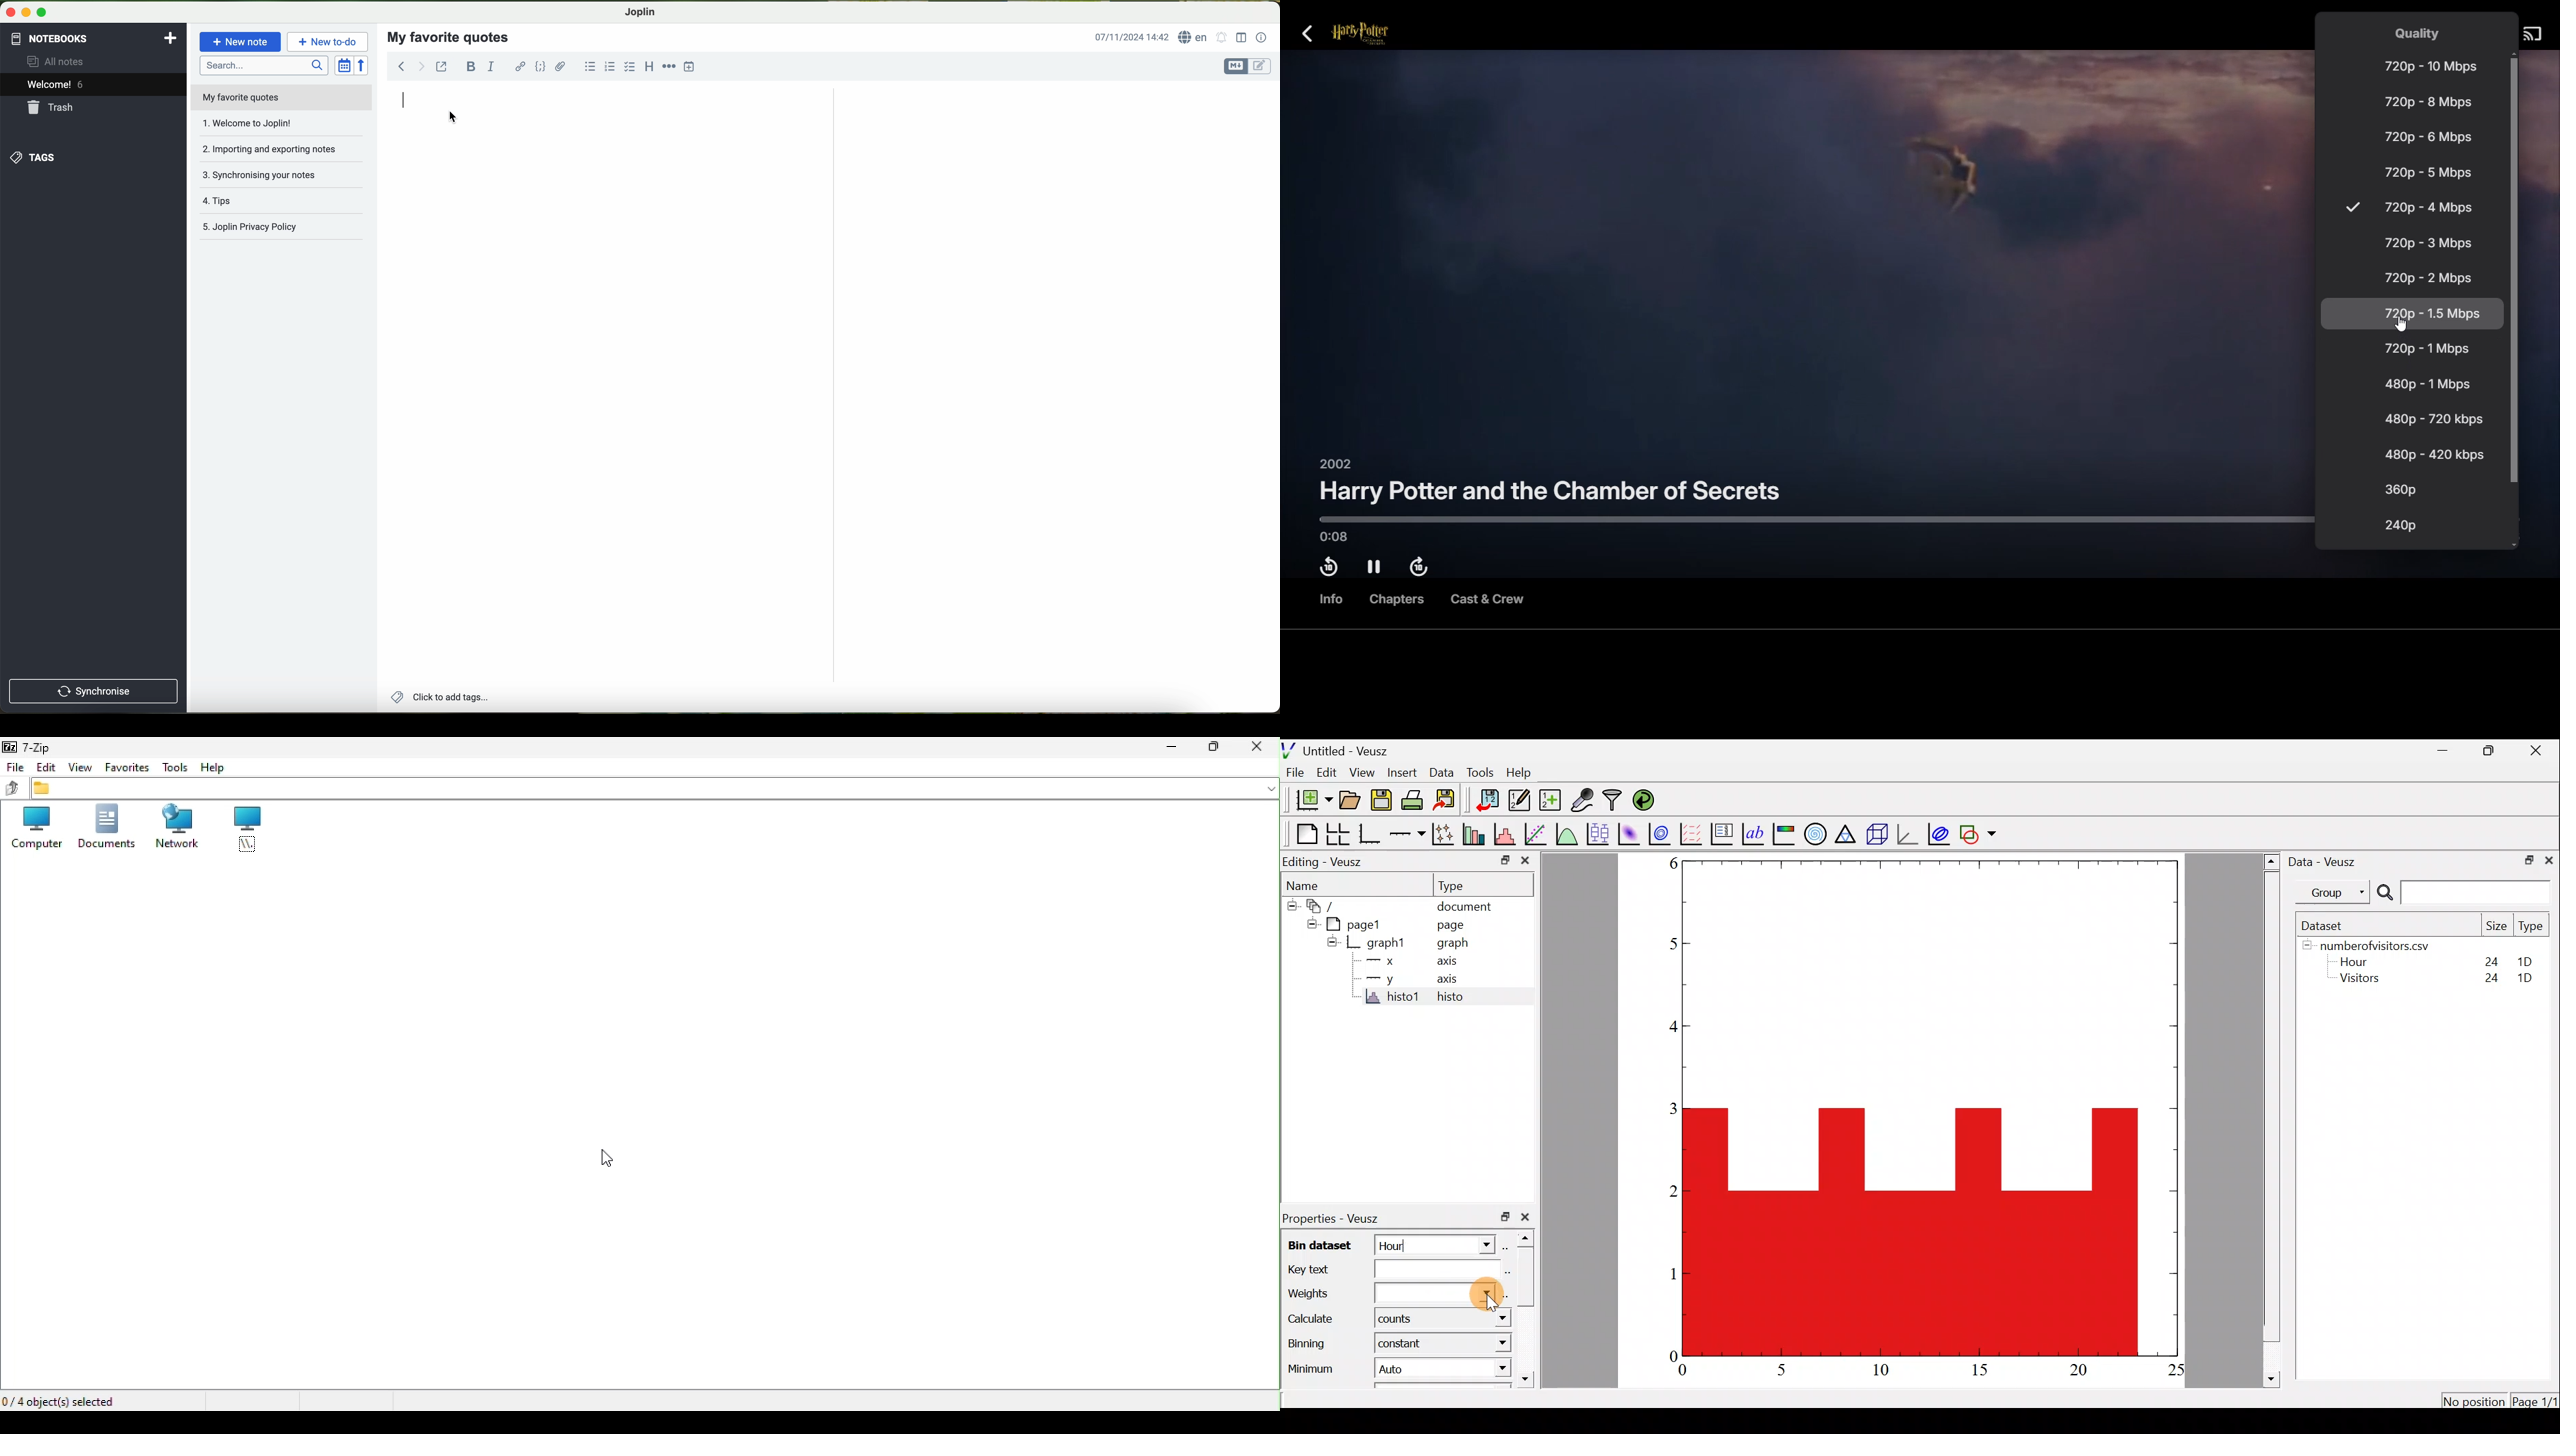 This screenshot has height=1456, width=2576. I want to click on click to type, so click(401, 96).